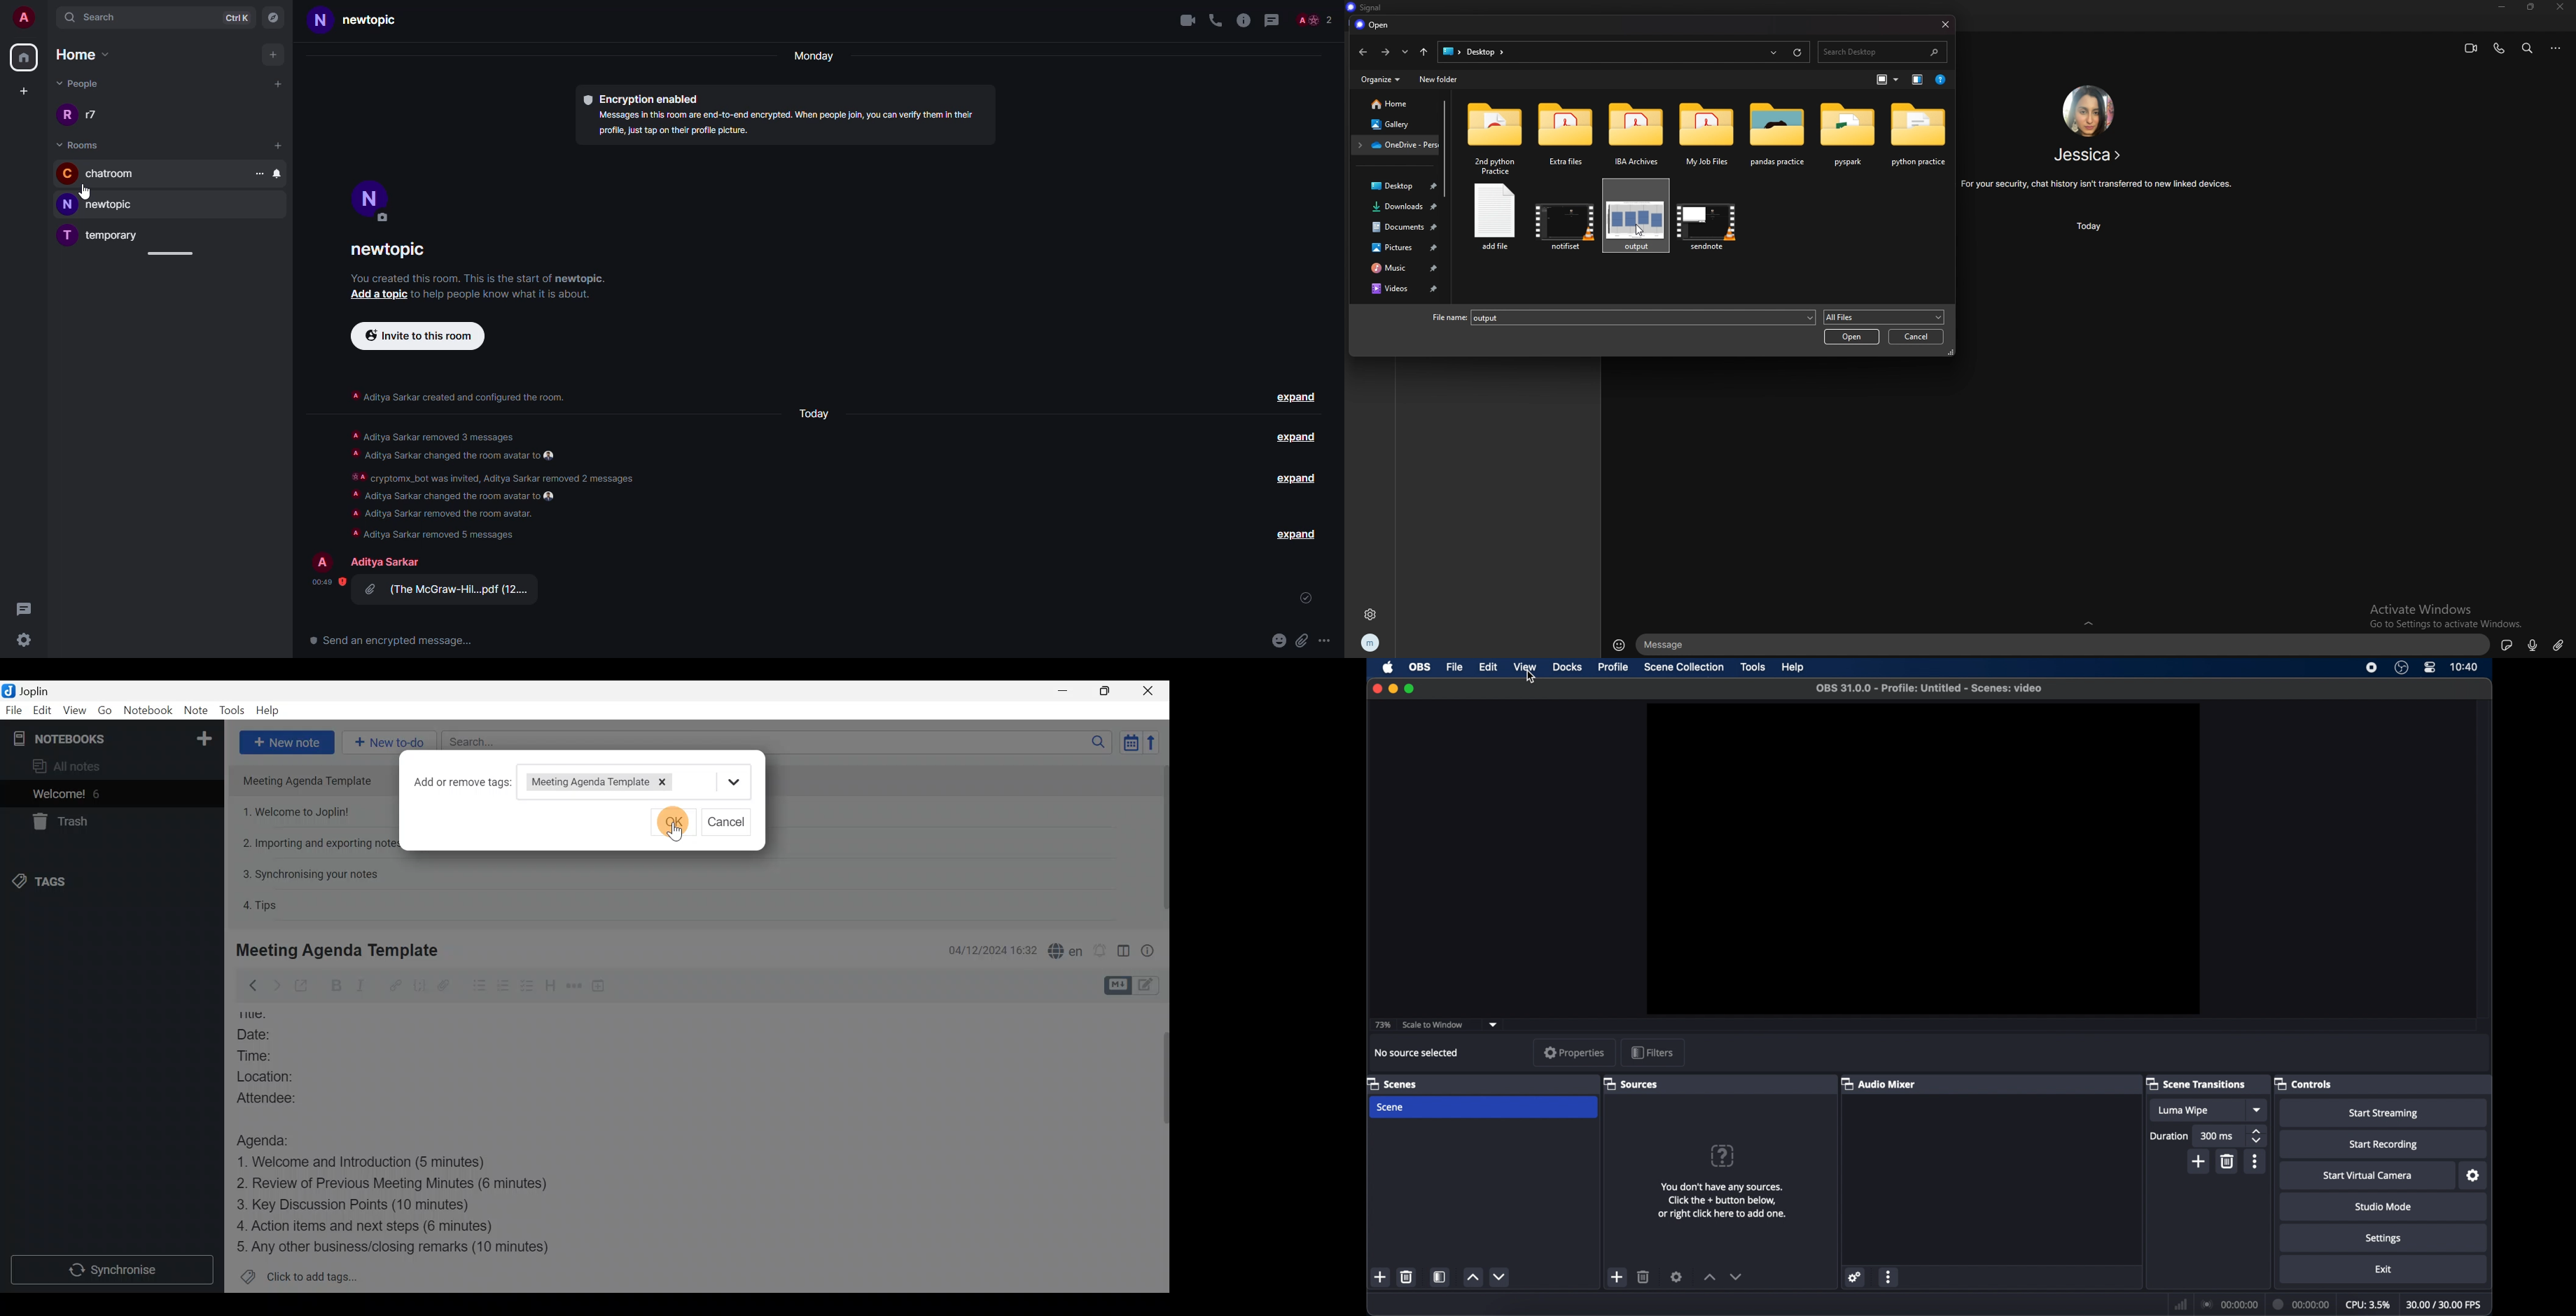 The height and width of the screenshot is (1316, 2576). What do you see at coordinates (1526, 667) in the screenshot?
I see `view` at bounding box center [1526, 667].